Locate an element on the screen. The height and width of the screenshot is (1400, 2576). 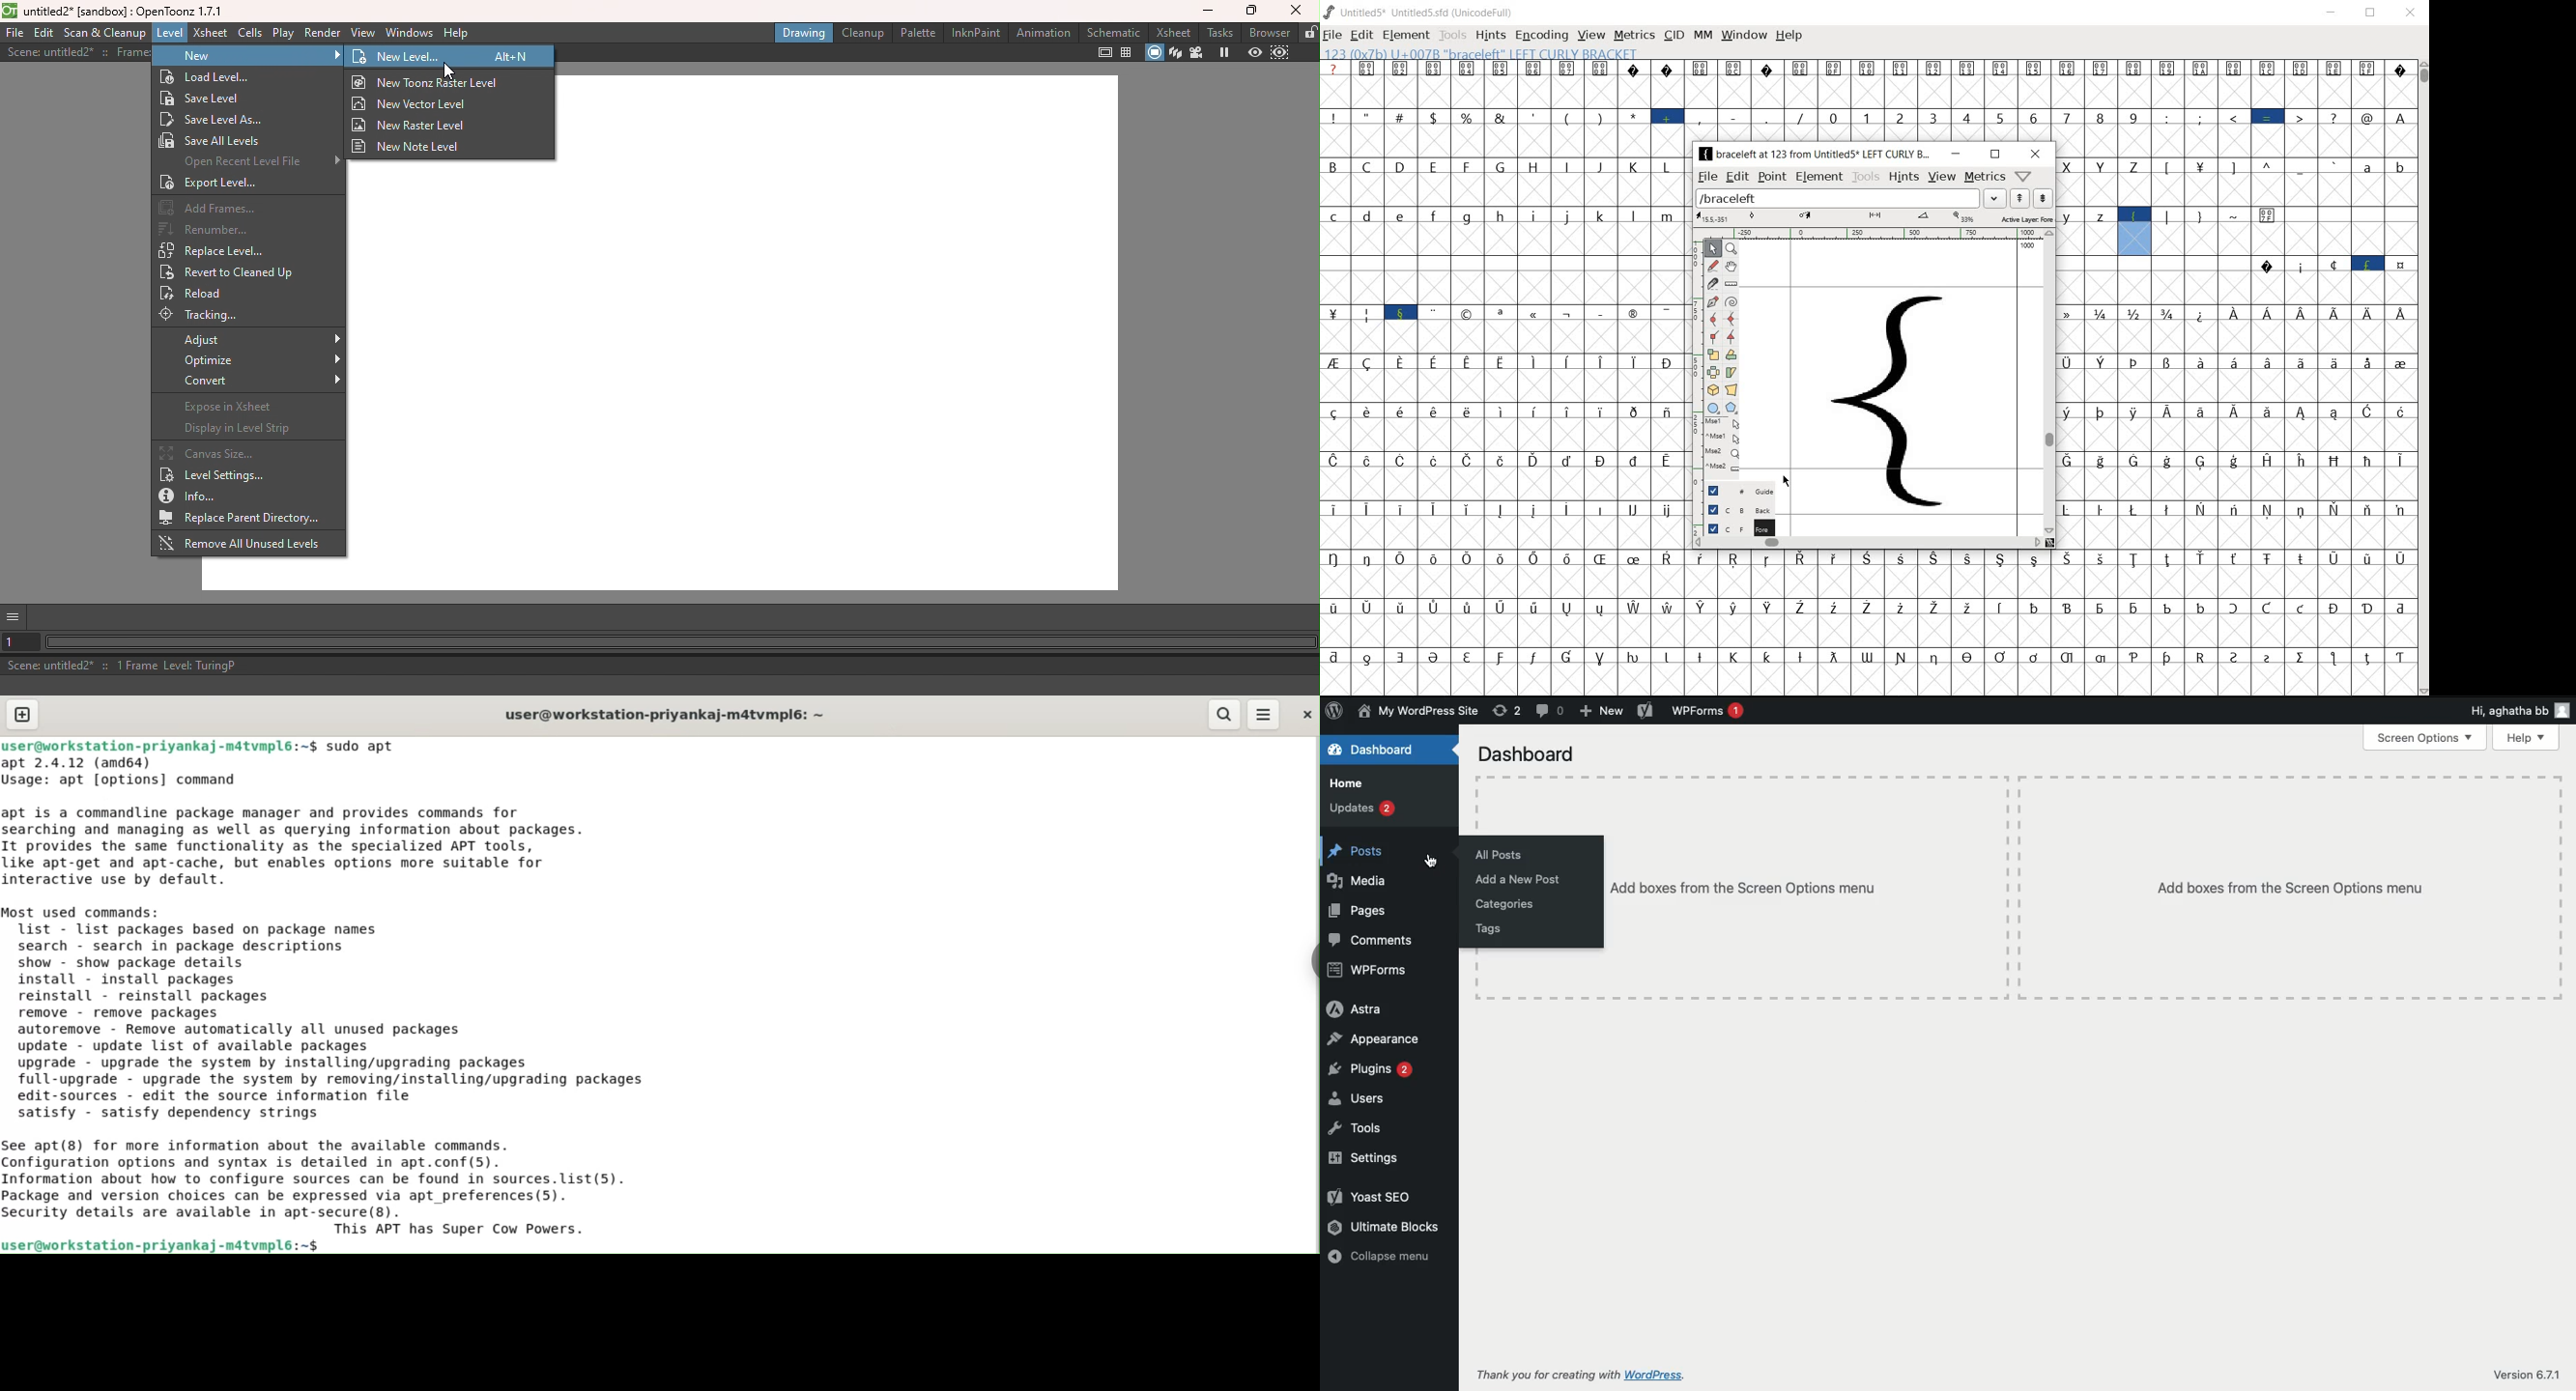
File is located at coordinates (13, 32).